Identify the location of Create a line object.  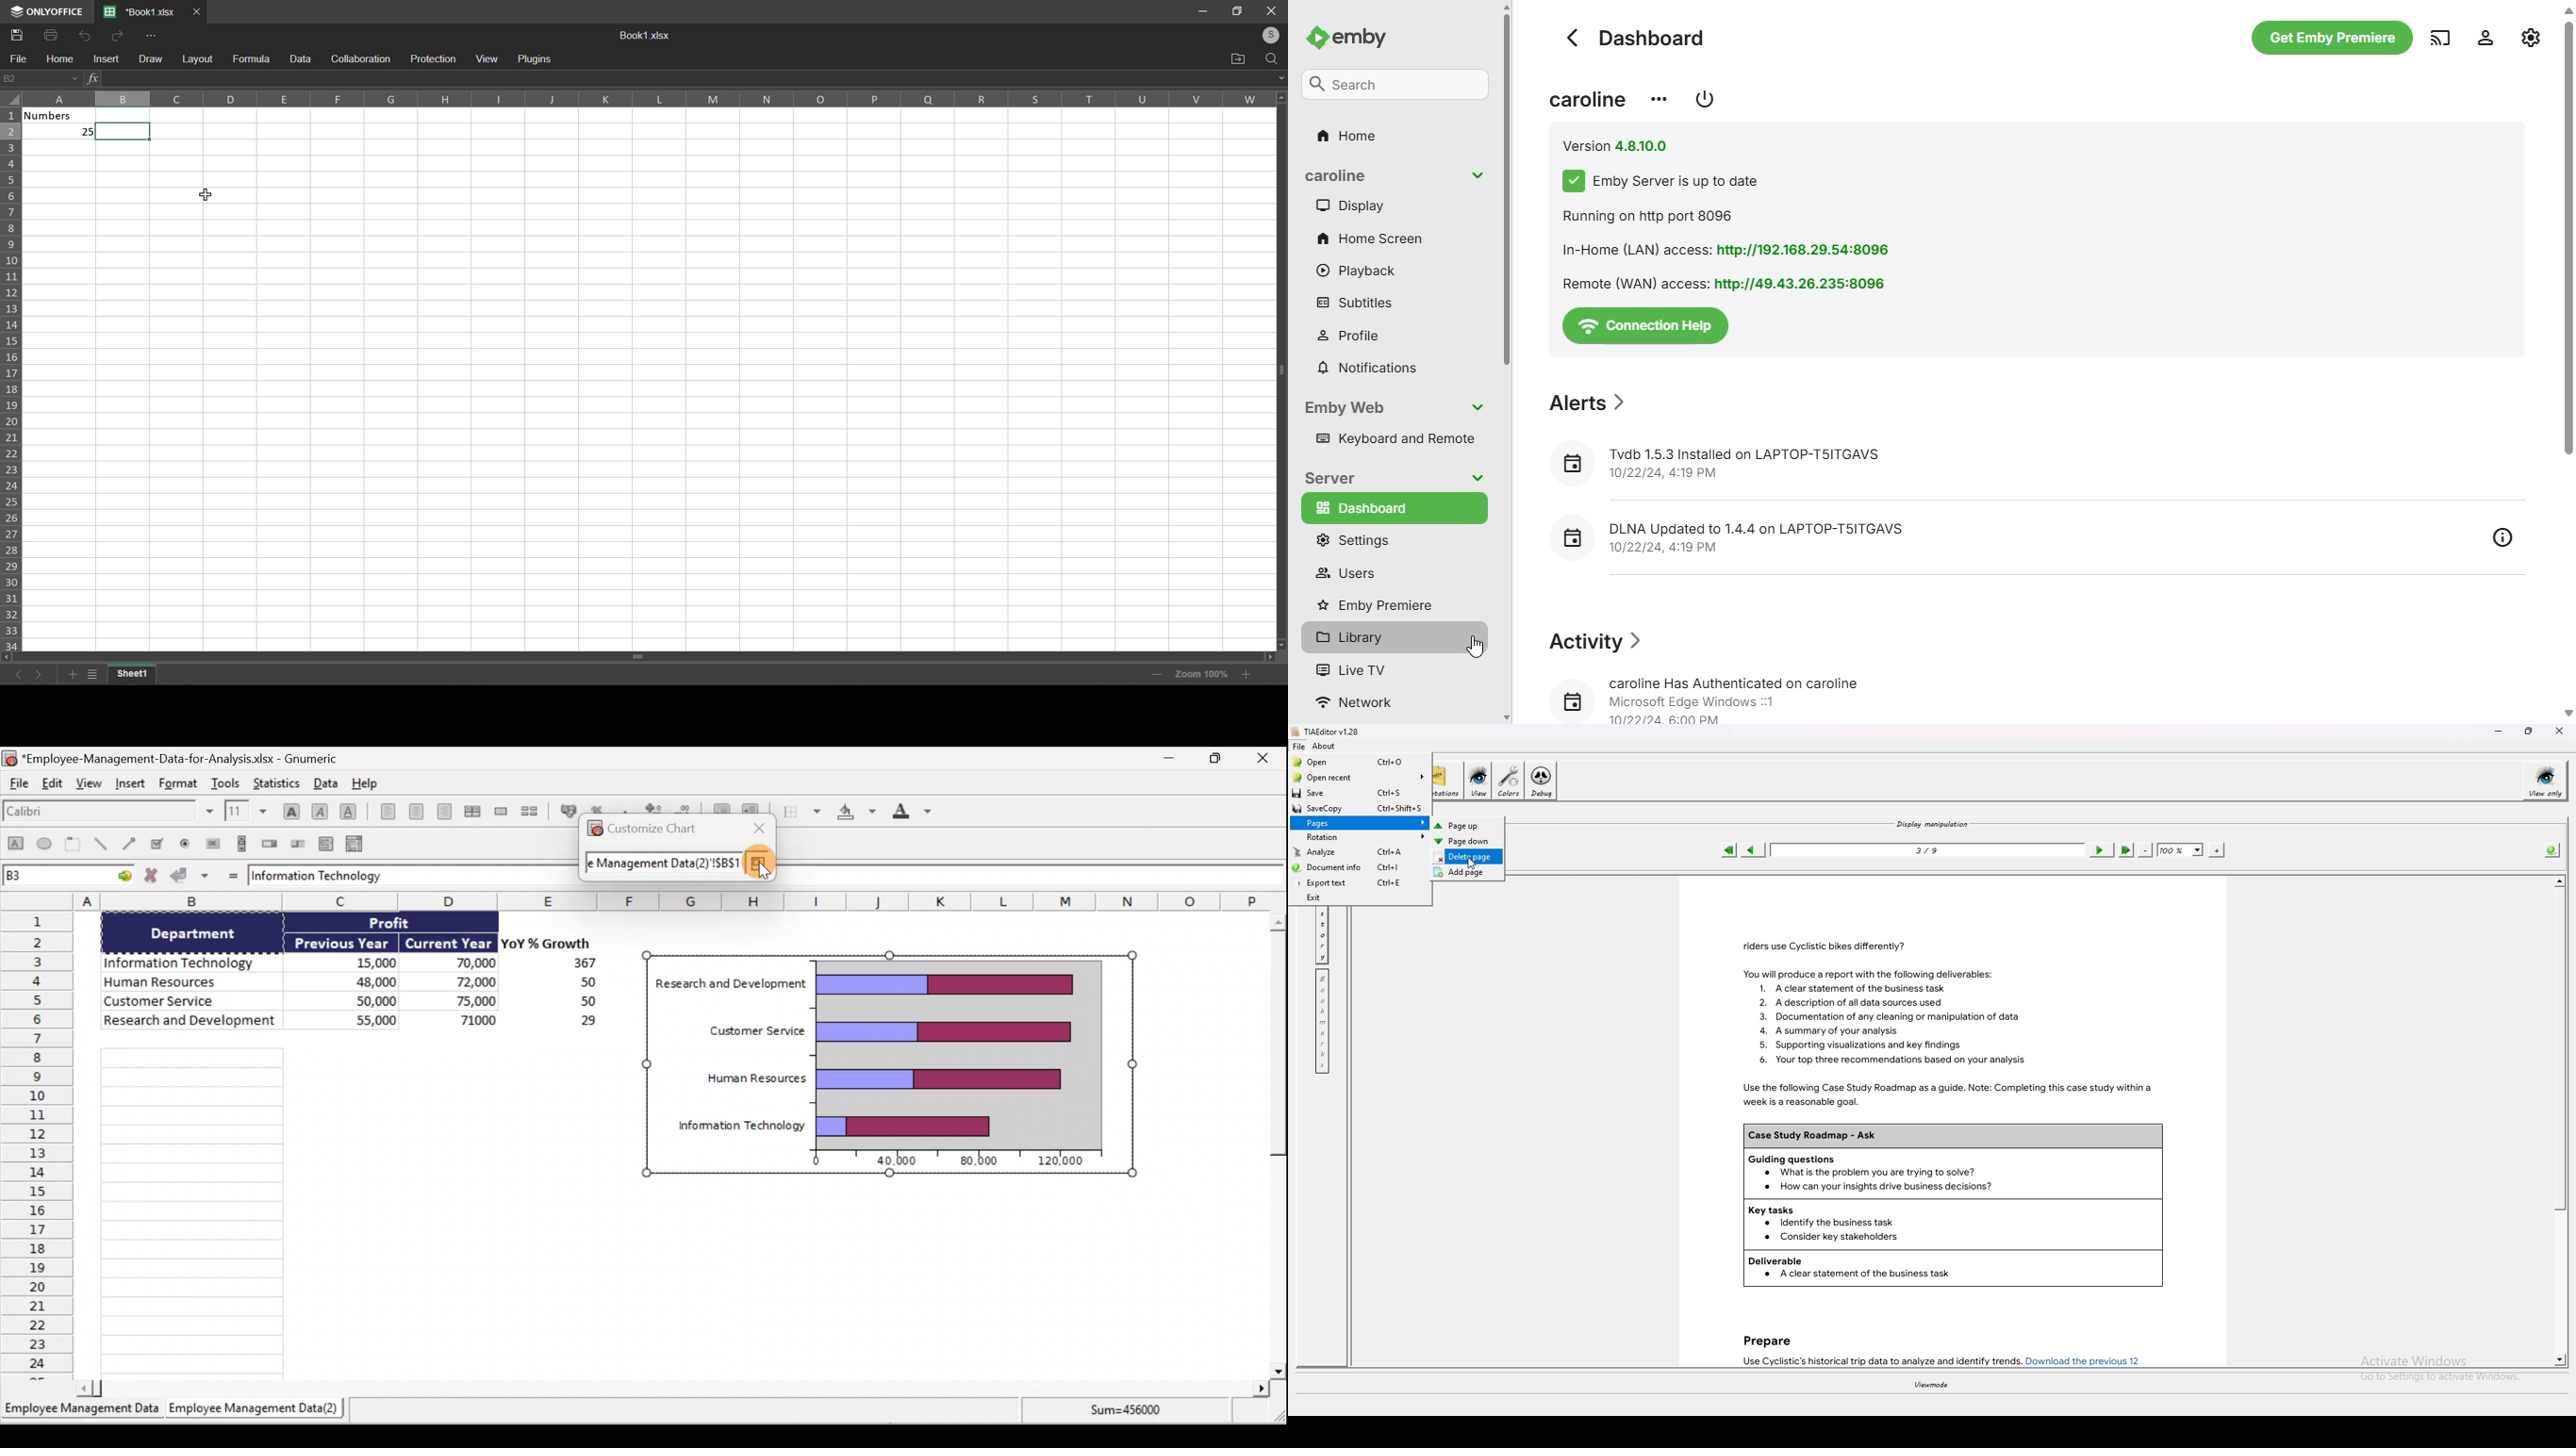
(100, 845).